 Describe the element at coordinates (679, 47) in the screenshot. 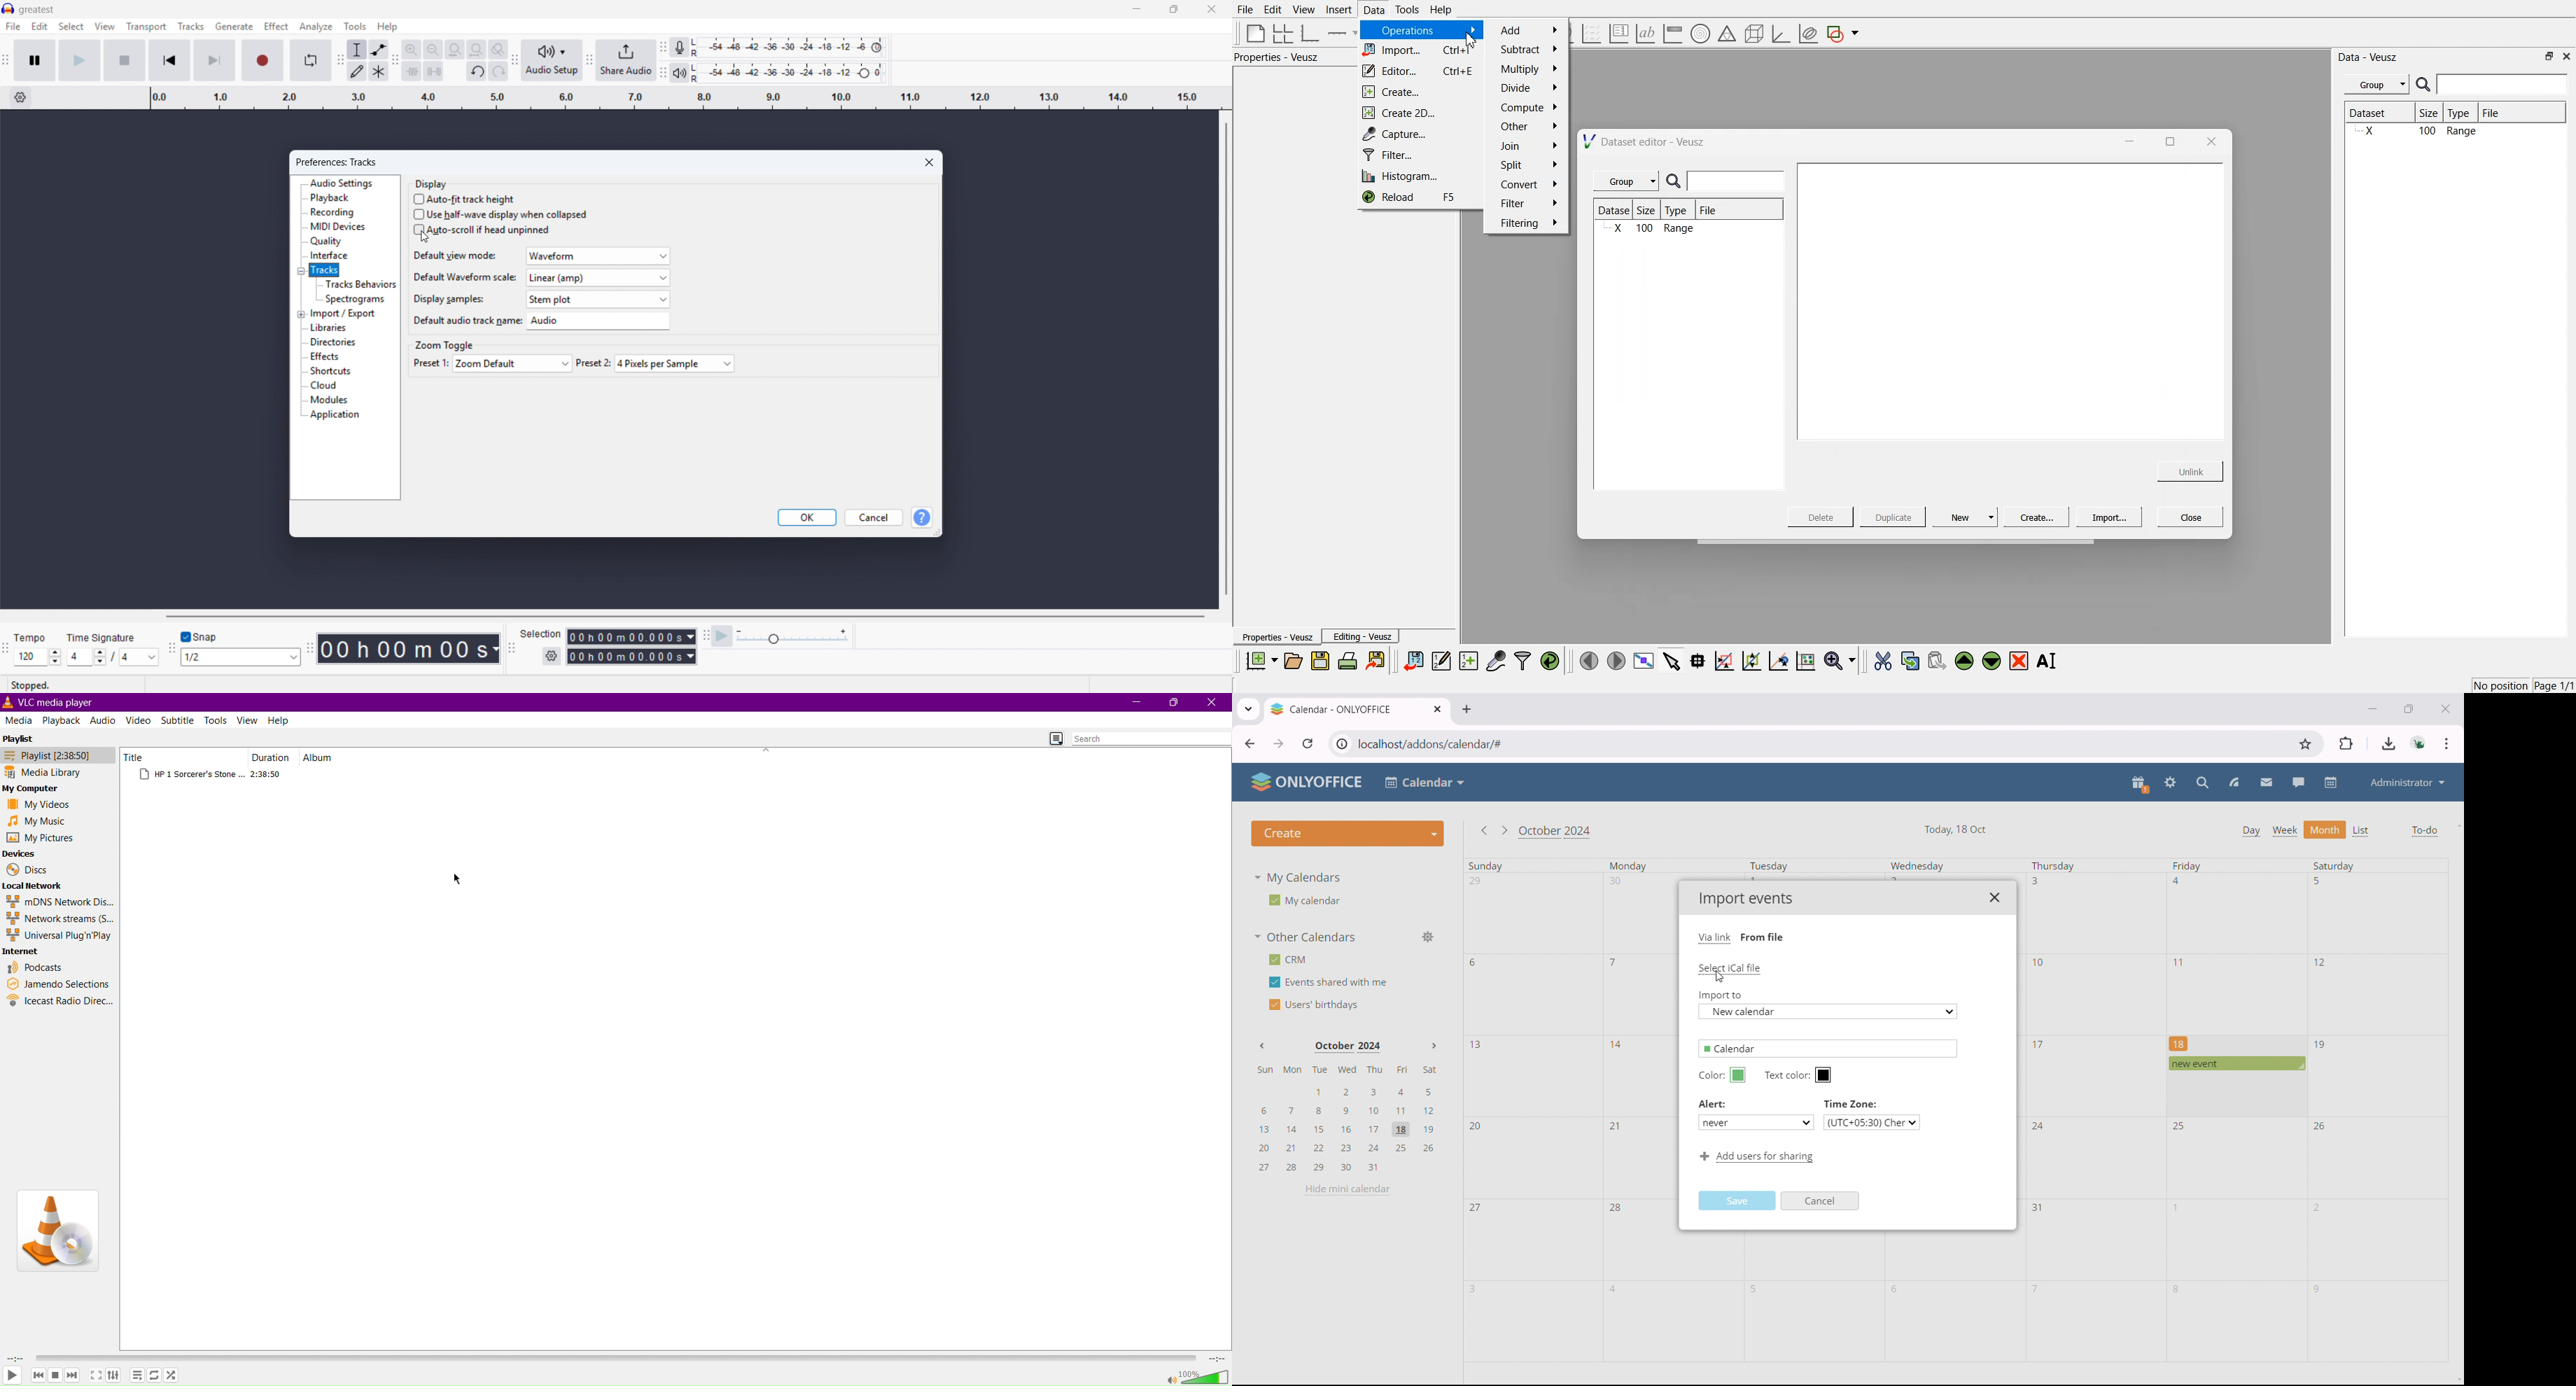

I see `Recording metre ` at that location.